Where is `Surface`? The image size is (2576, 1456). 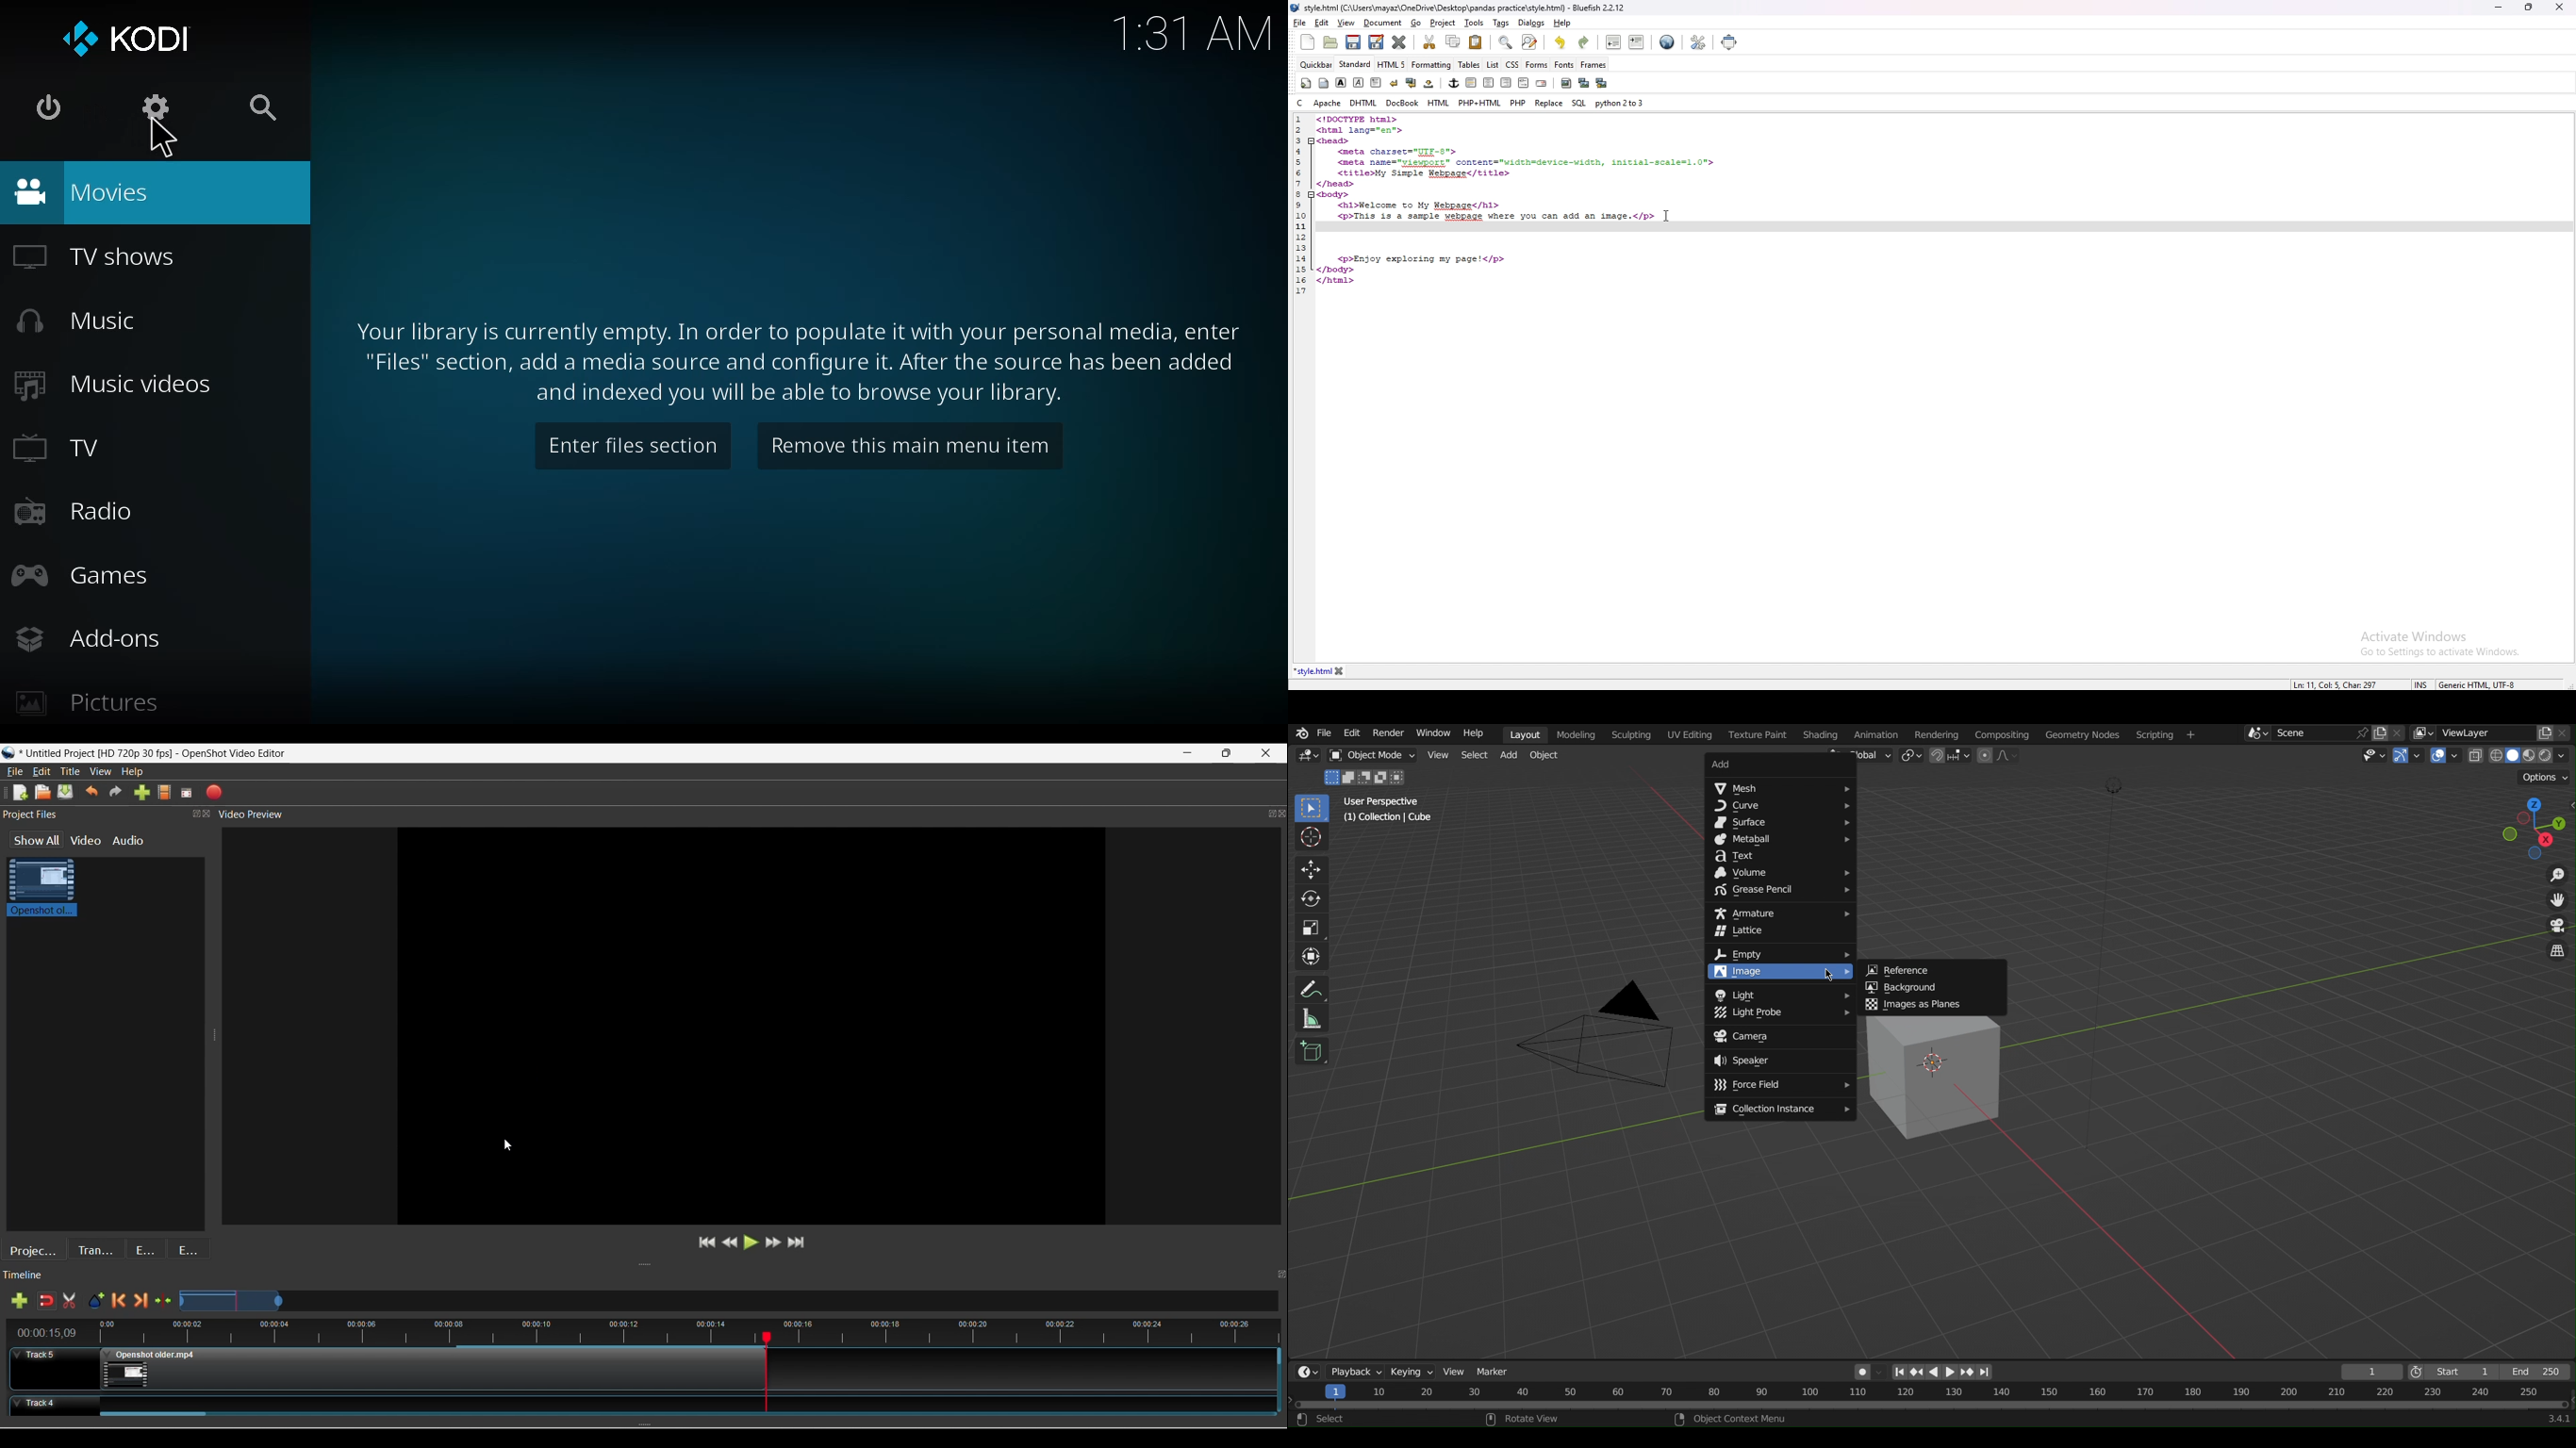
Surface is located at coordinates (1780, 825).